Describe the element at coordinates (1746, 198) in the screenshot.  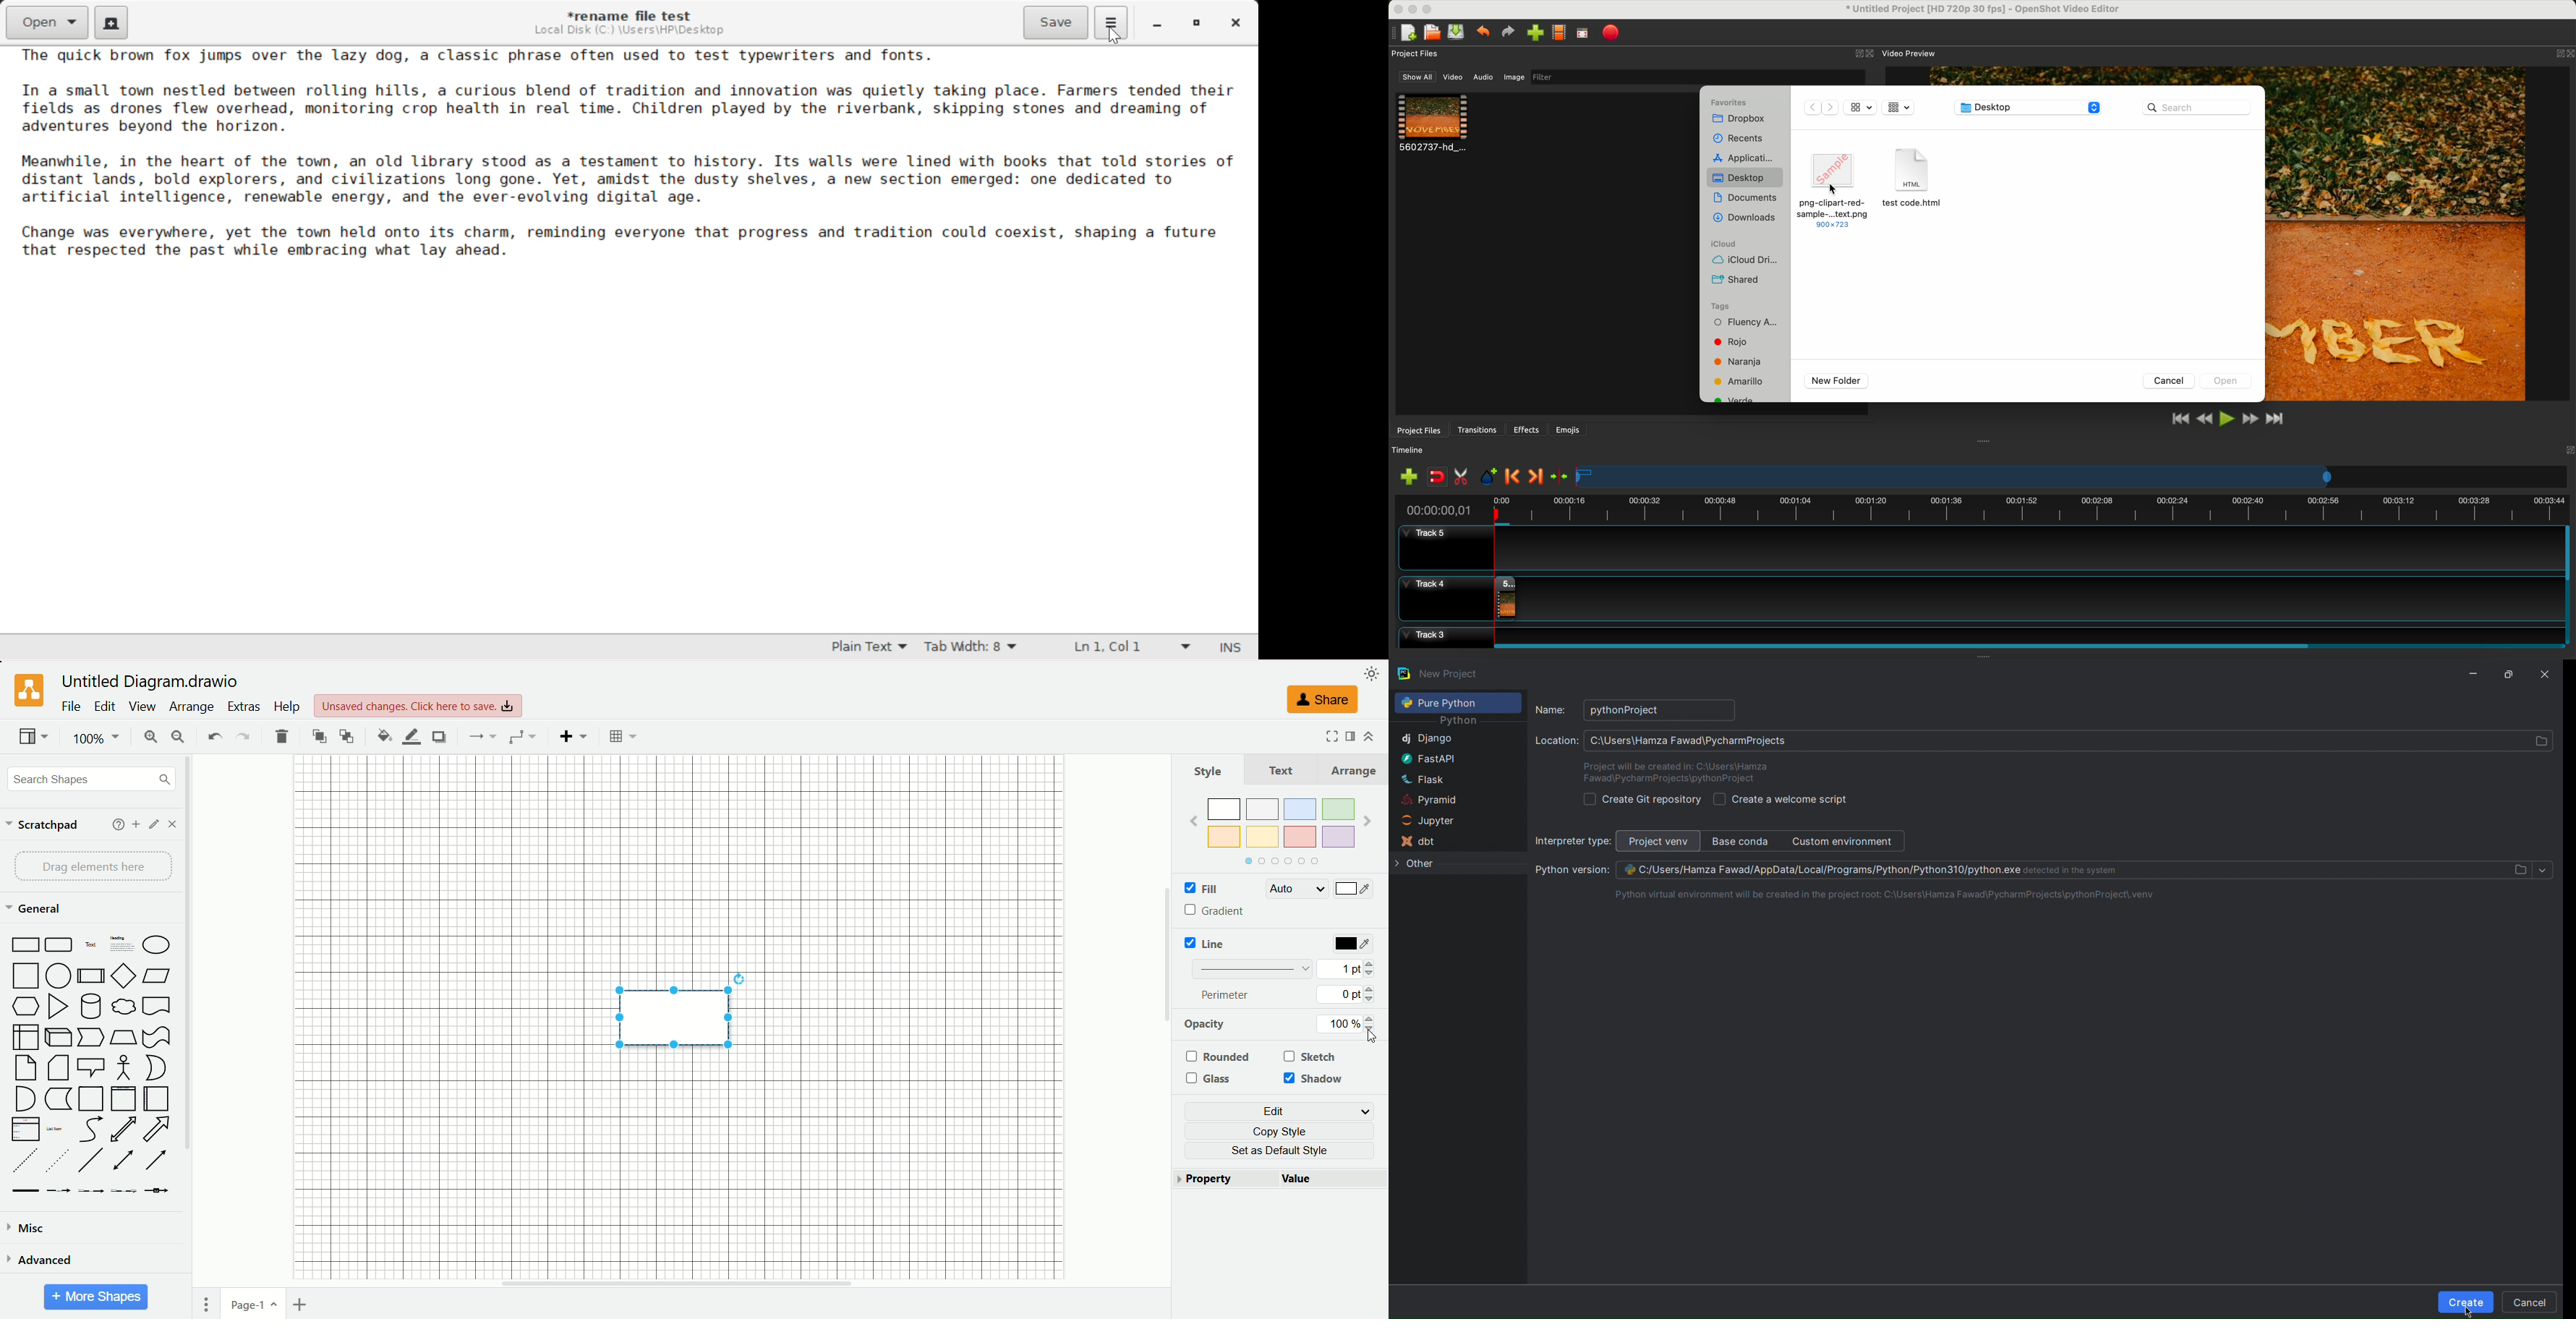
I see `documents` at that location.